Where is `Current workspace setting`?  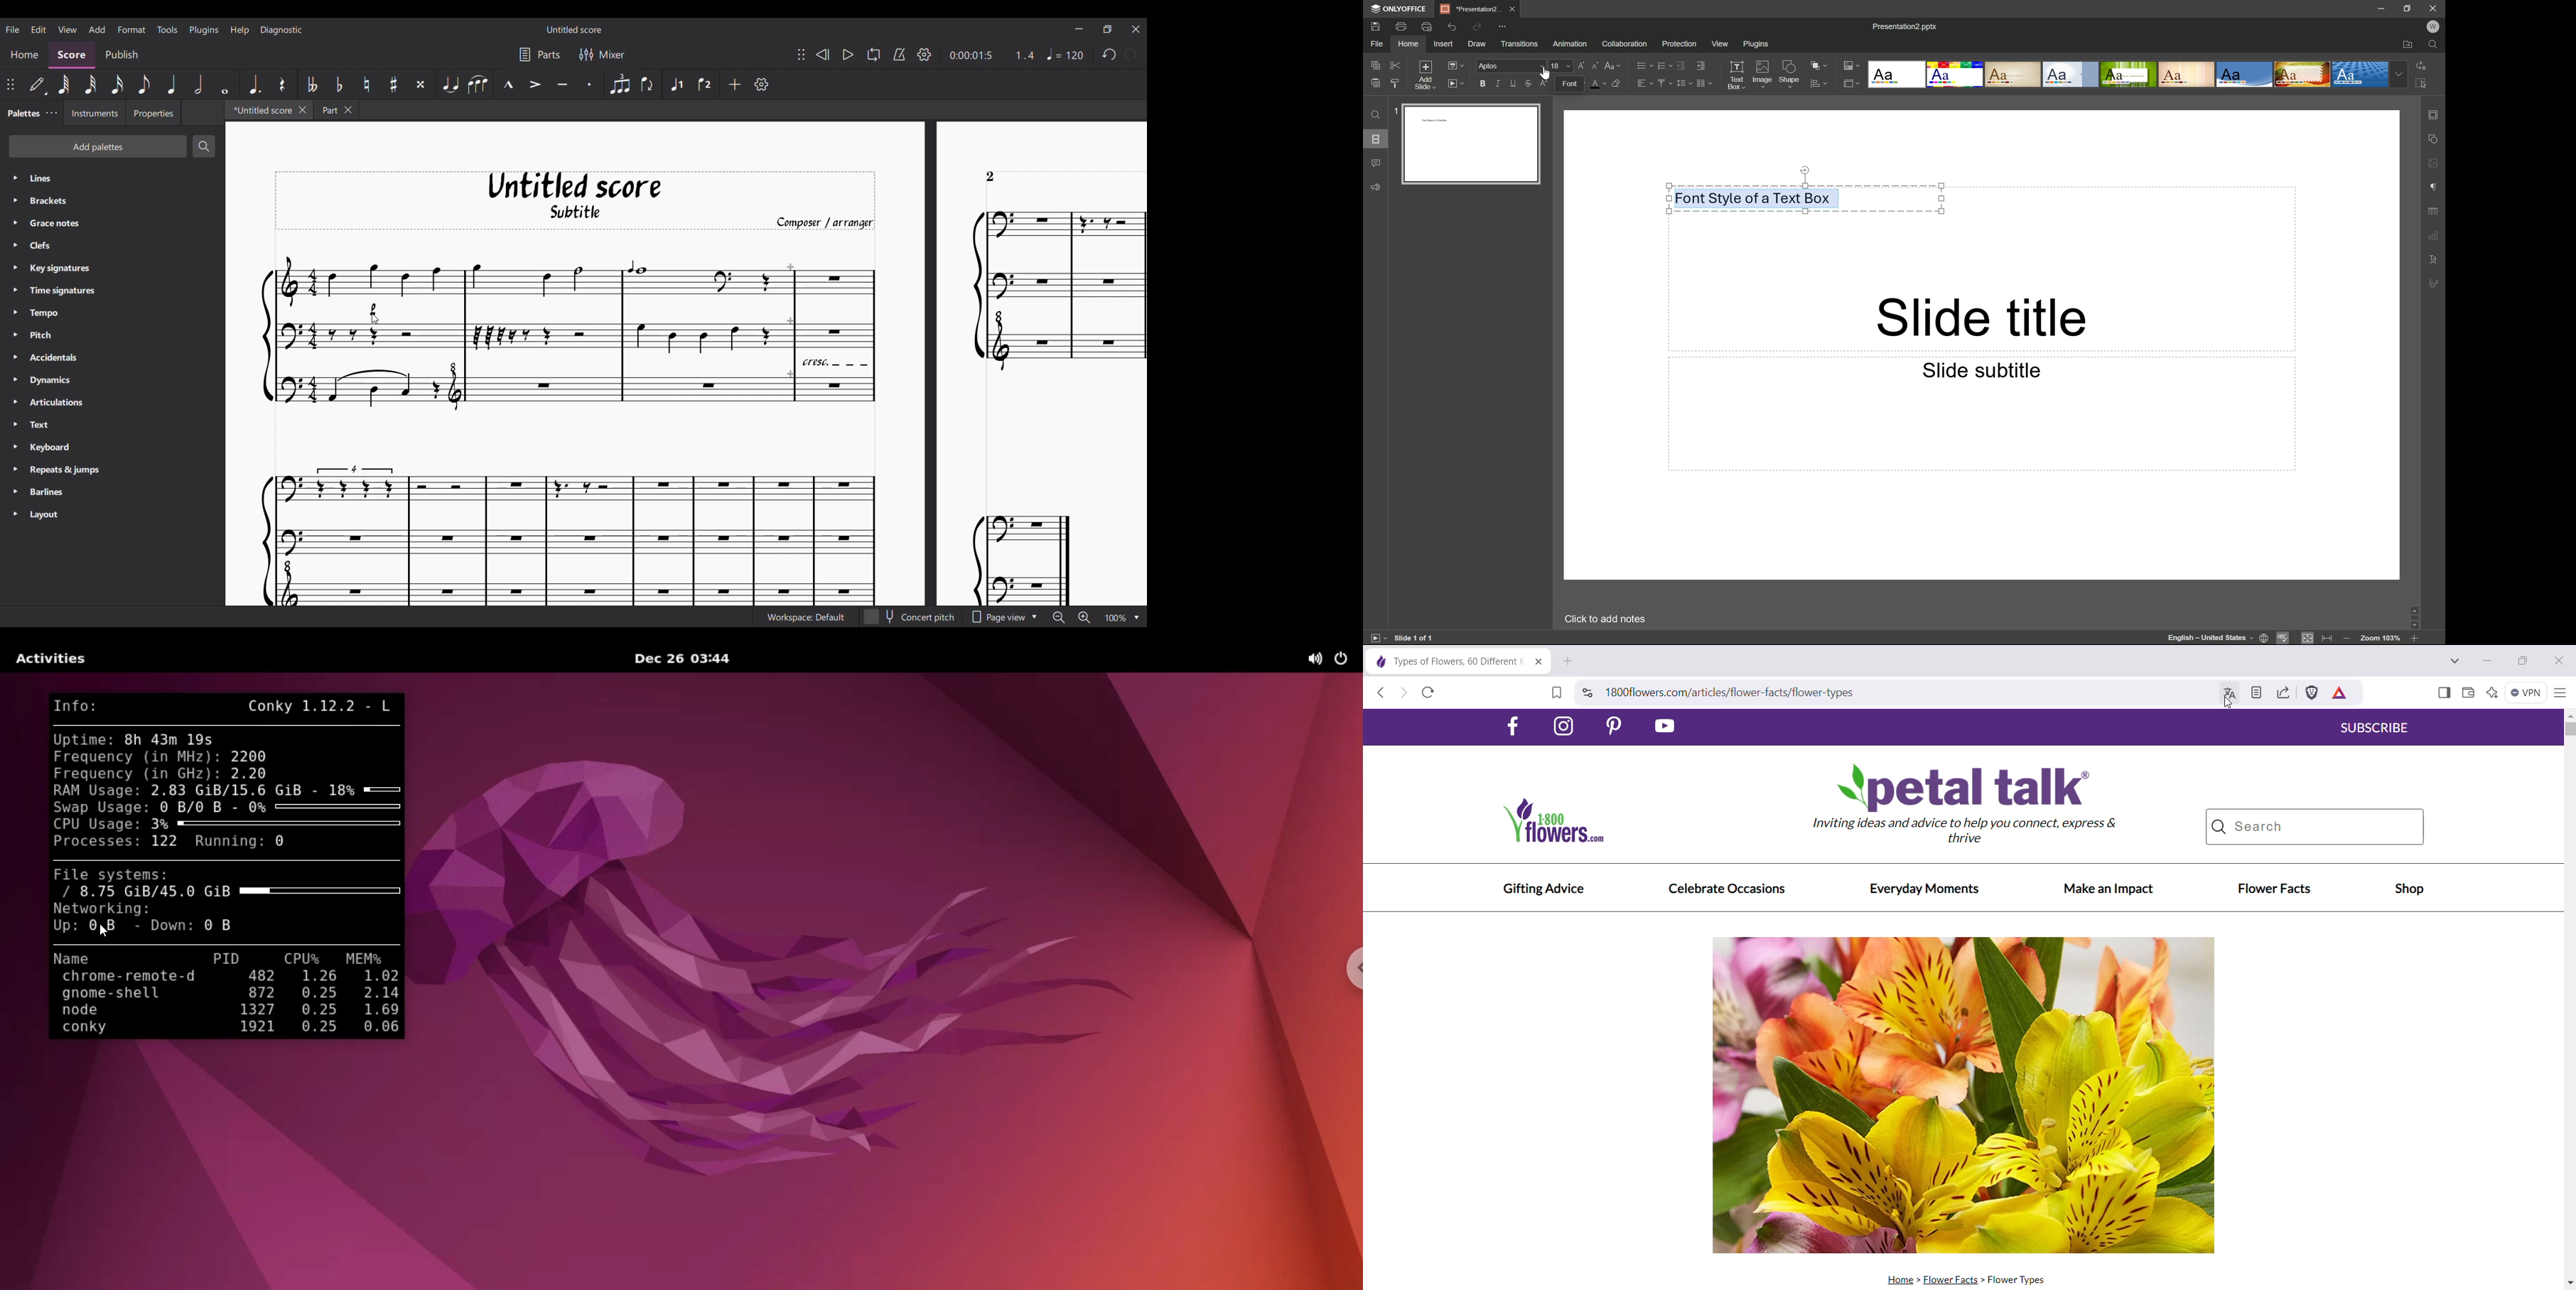 Current workspace setting is located at coordinates (805, 617).